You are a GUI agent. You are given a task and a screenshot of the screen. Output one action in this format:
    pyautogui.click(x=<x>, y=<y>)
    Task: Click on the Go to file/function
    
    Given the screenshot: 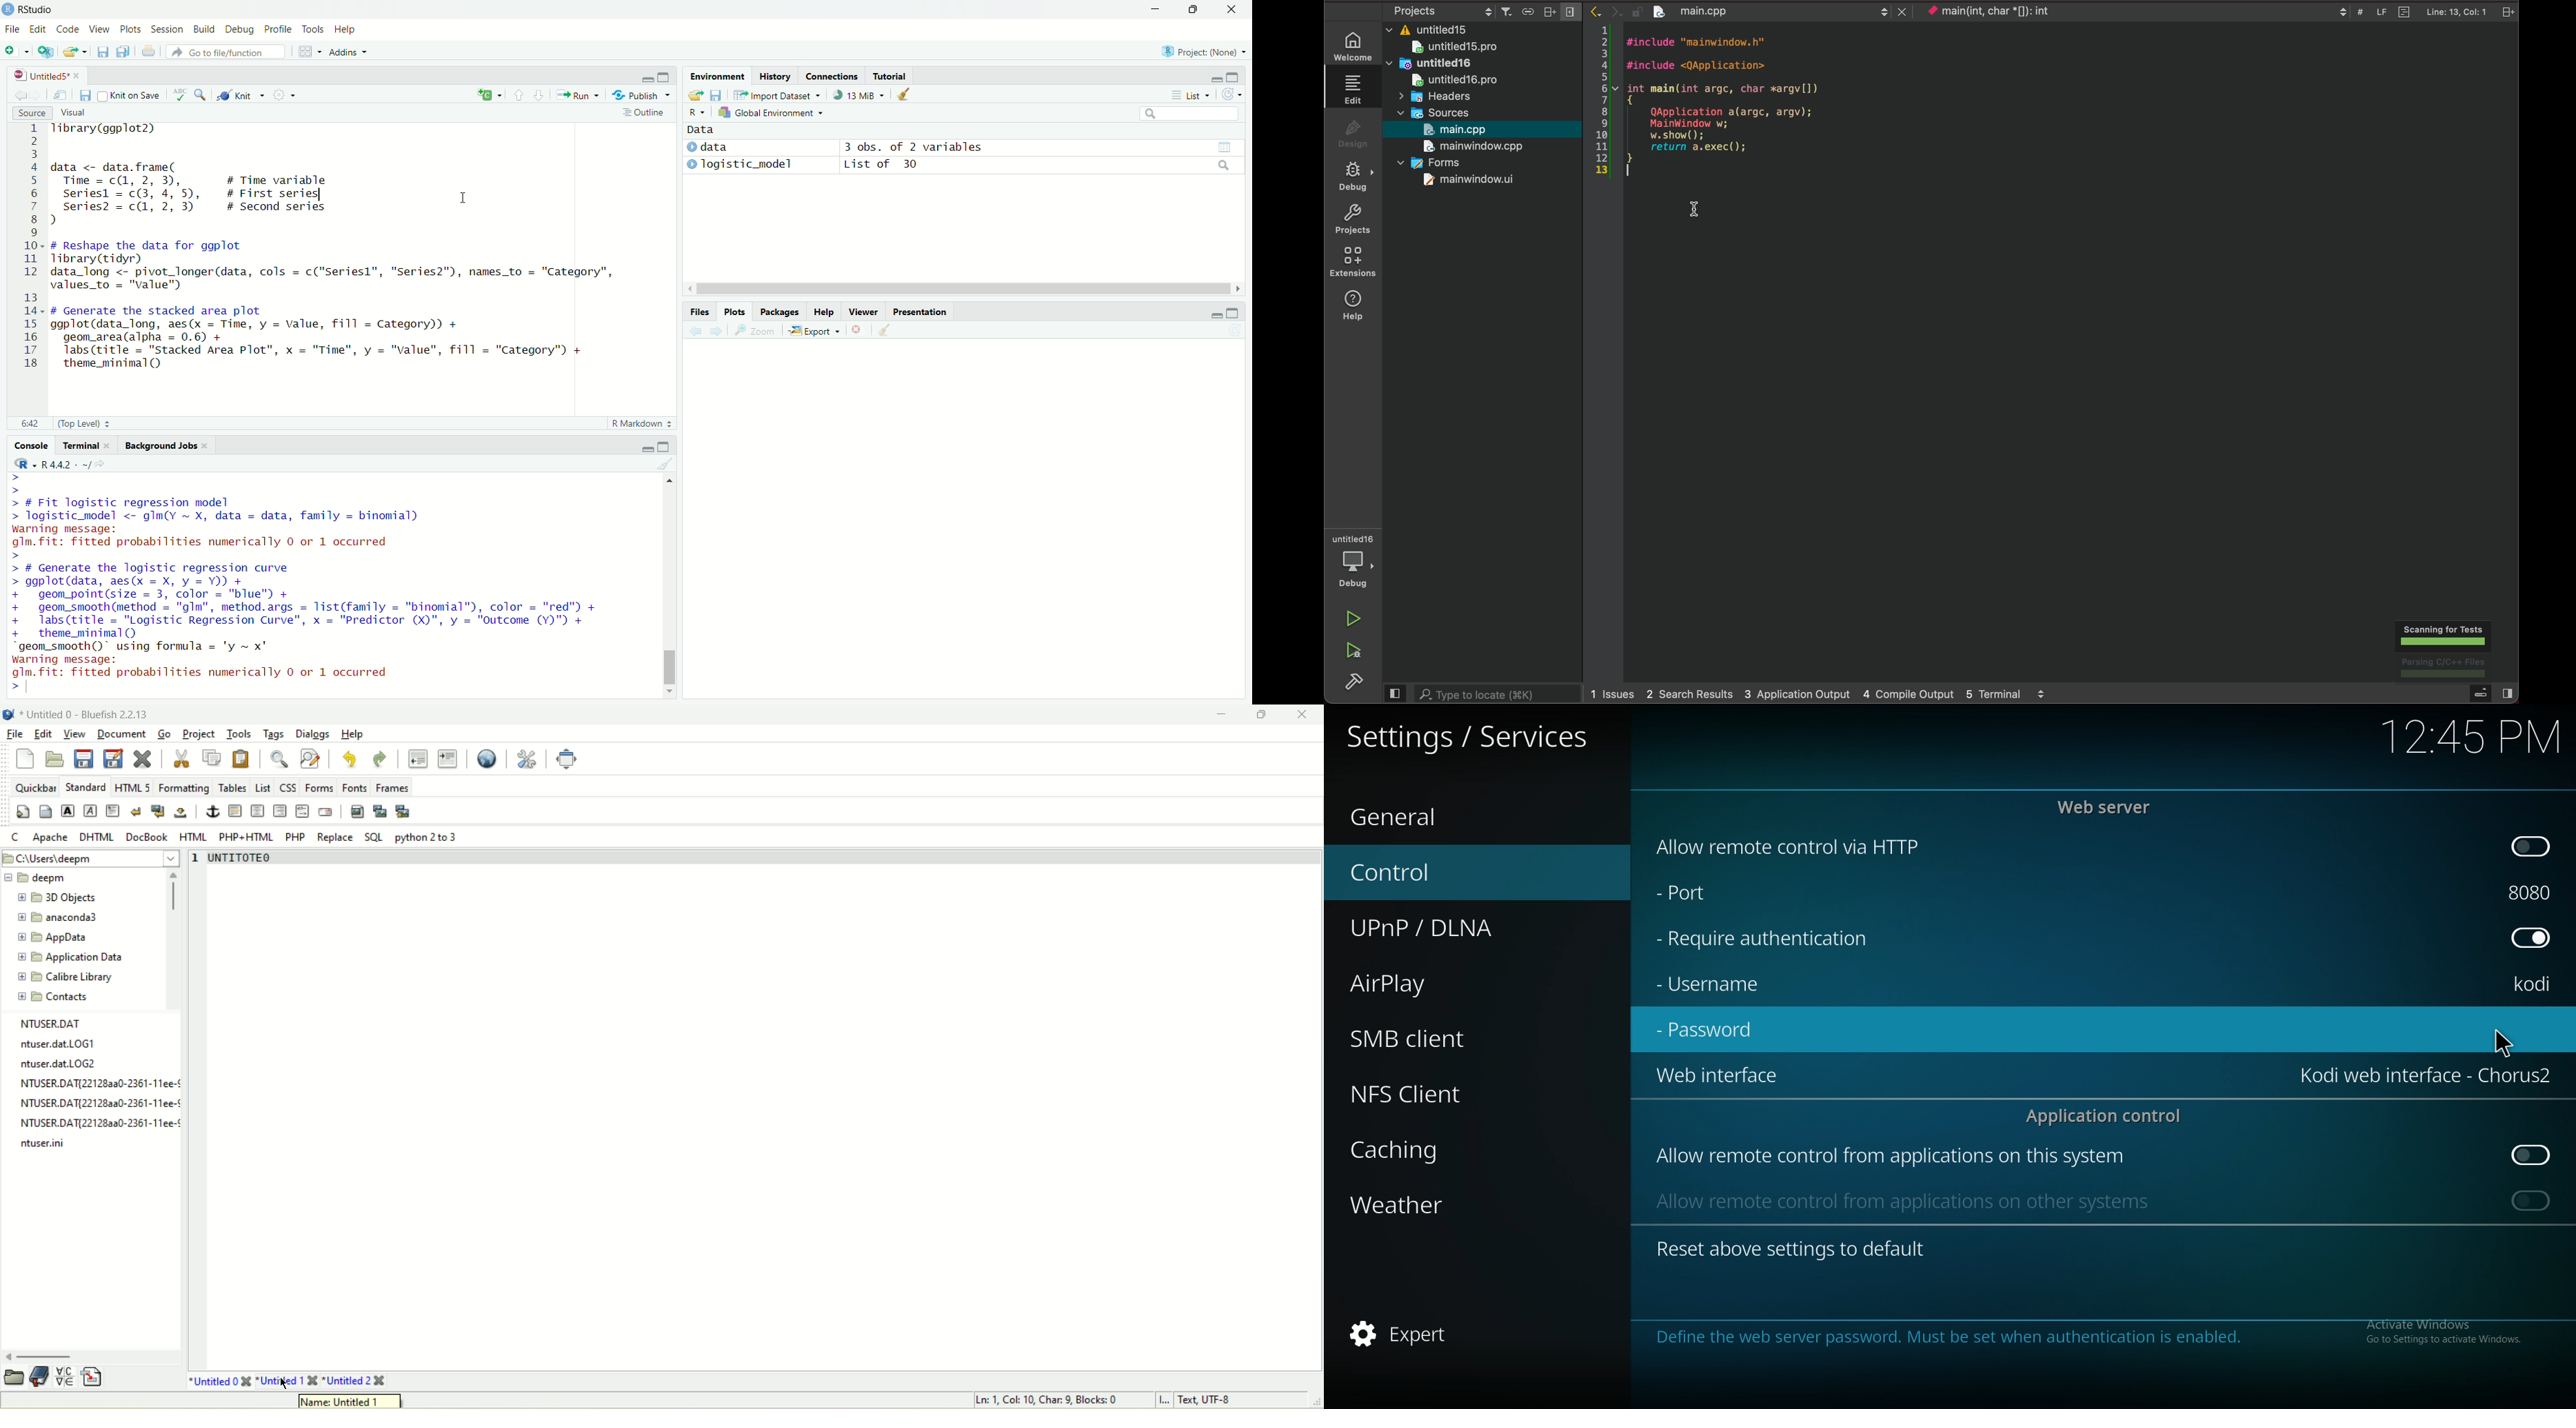 What is the action you would take?
    pyautogui.click(x=228, y=52)
    